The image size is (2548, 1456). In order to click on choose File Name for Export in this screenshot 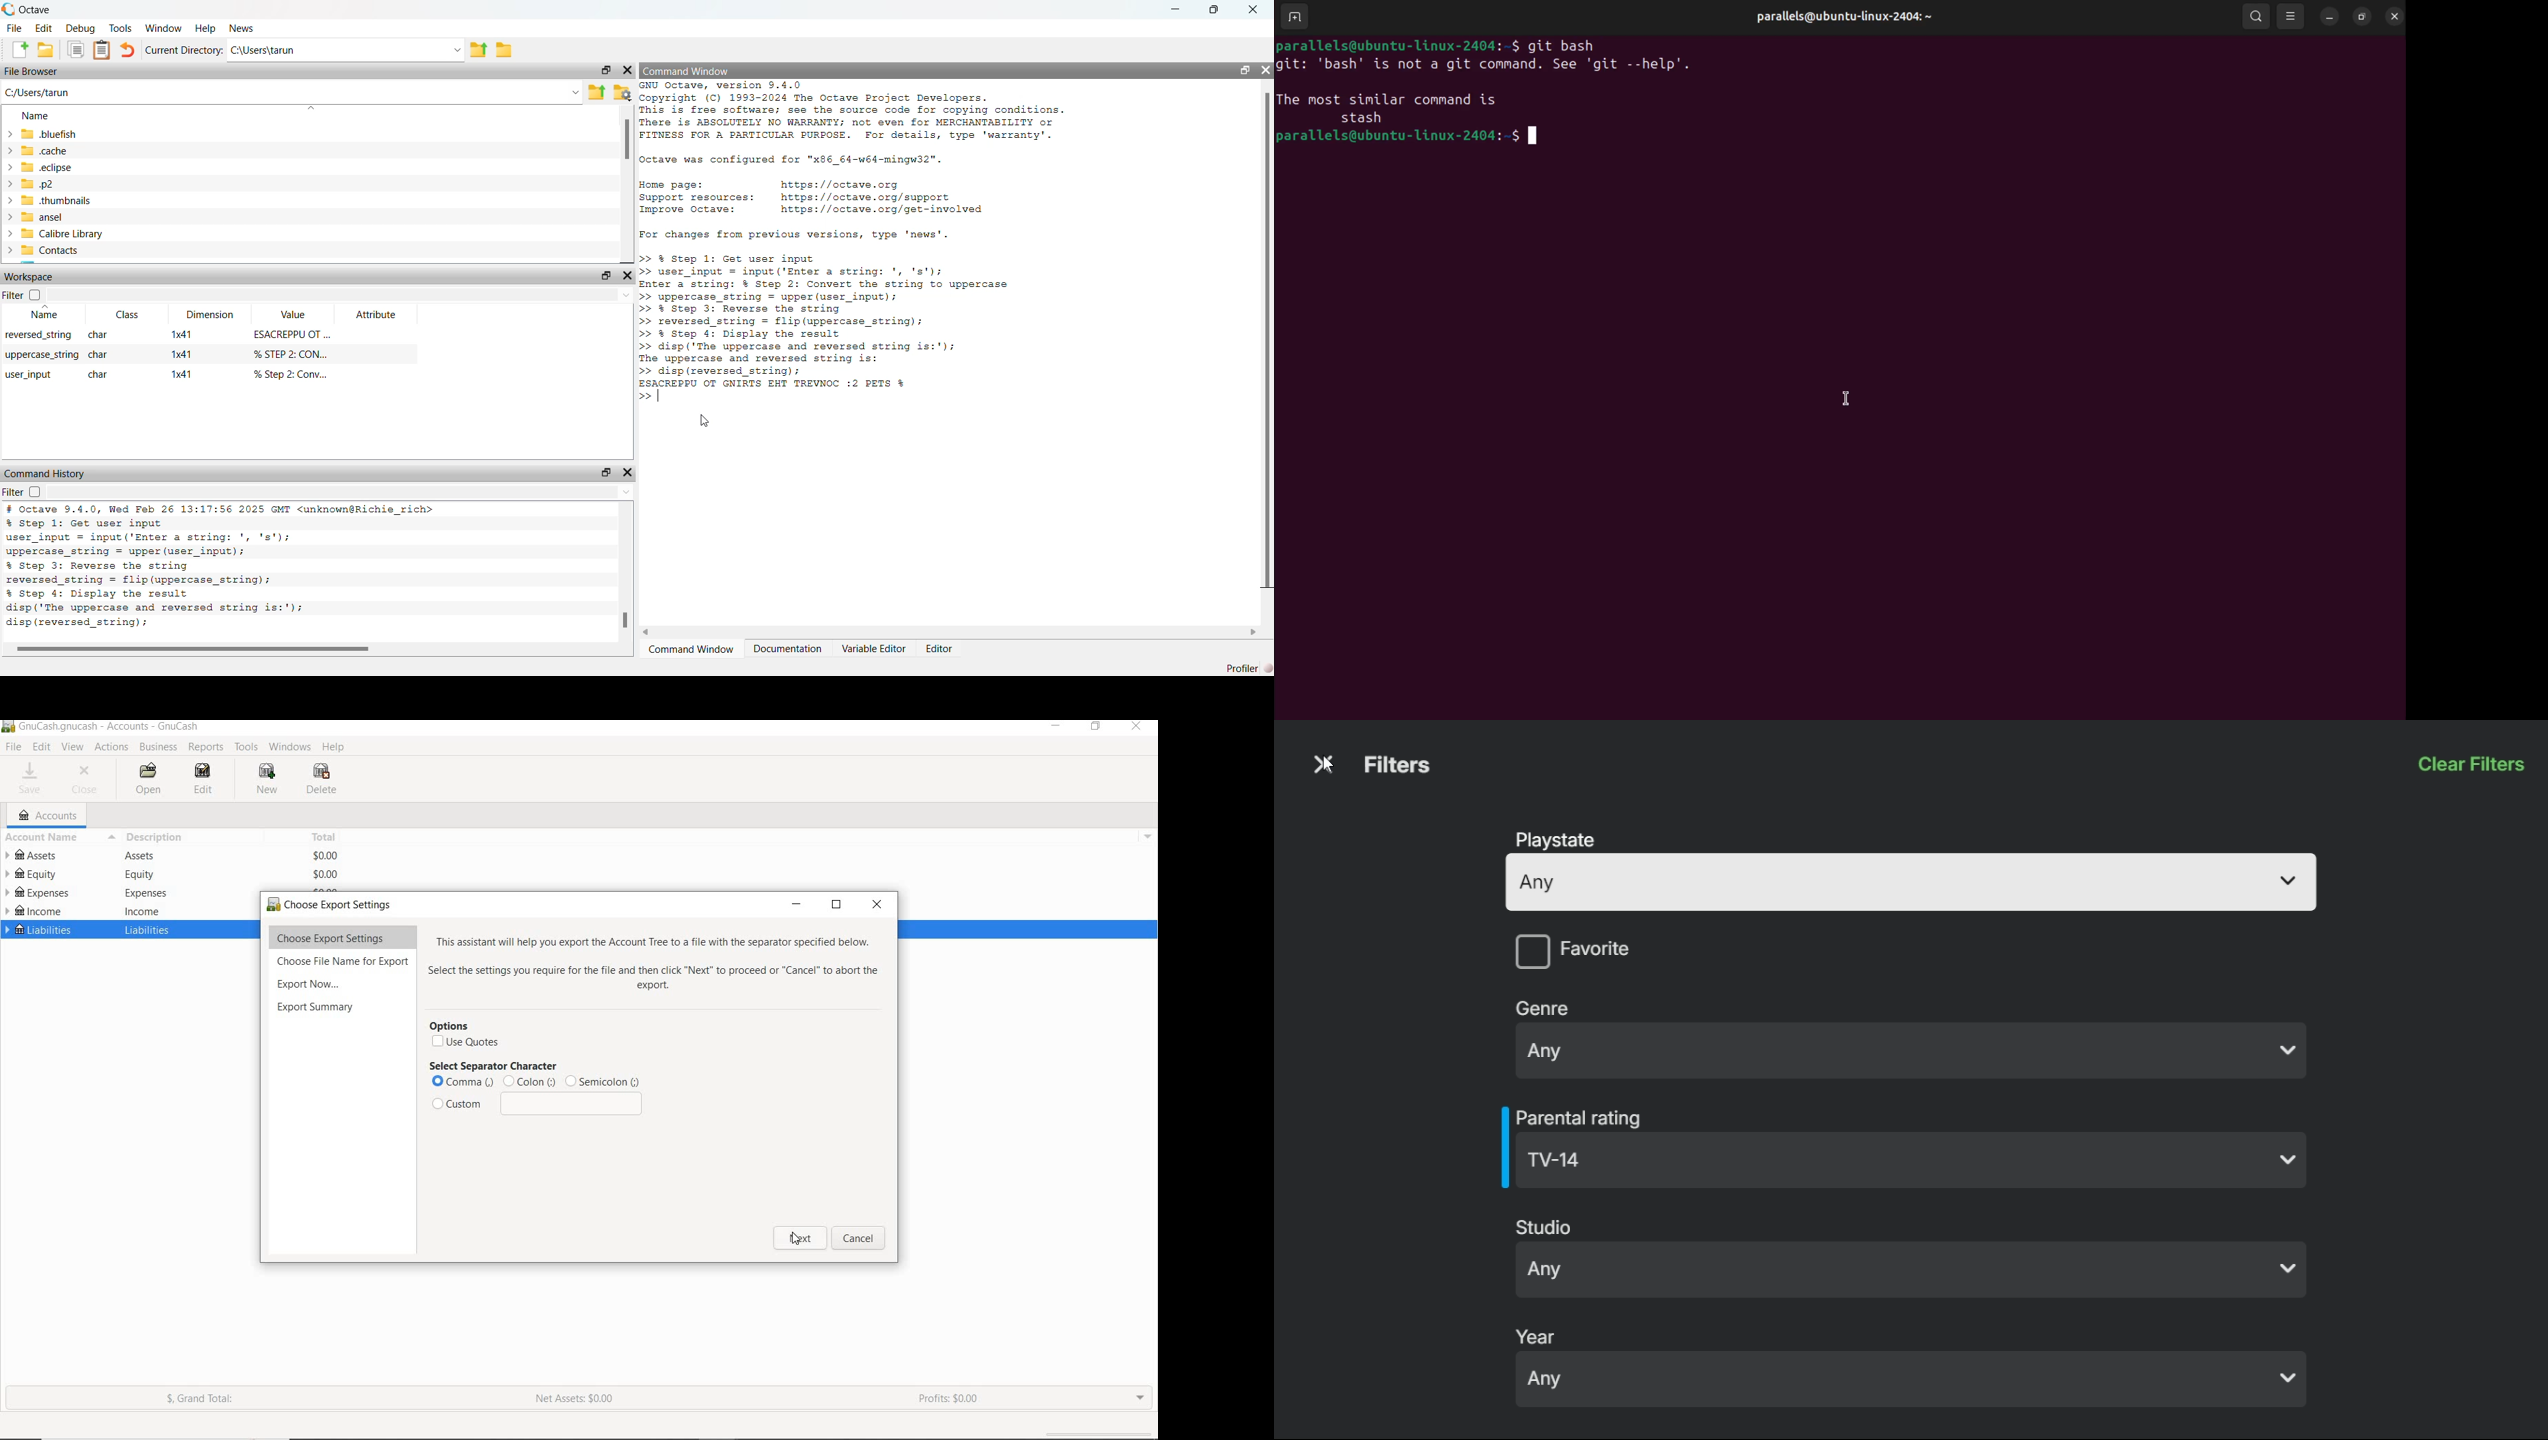, I will do `click(340, 961)`.